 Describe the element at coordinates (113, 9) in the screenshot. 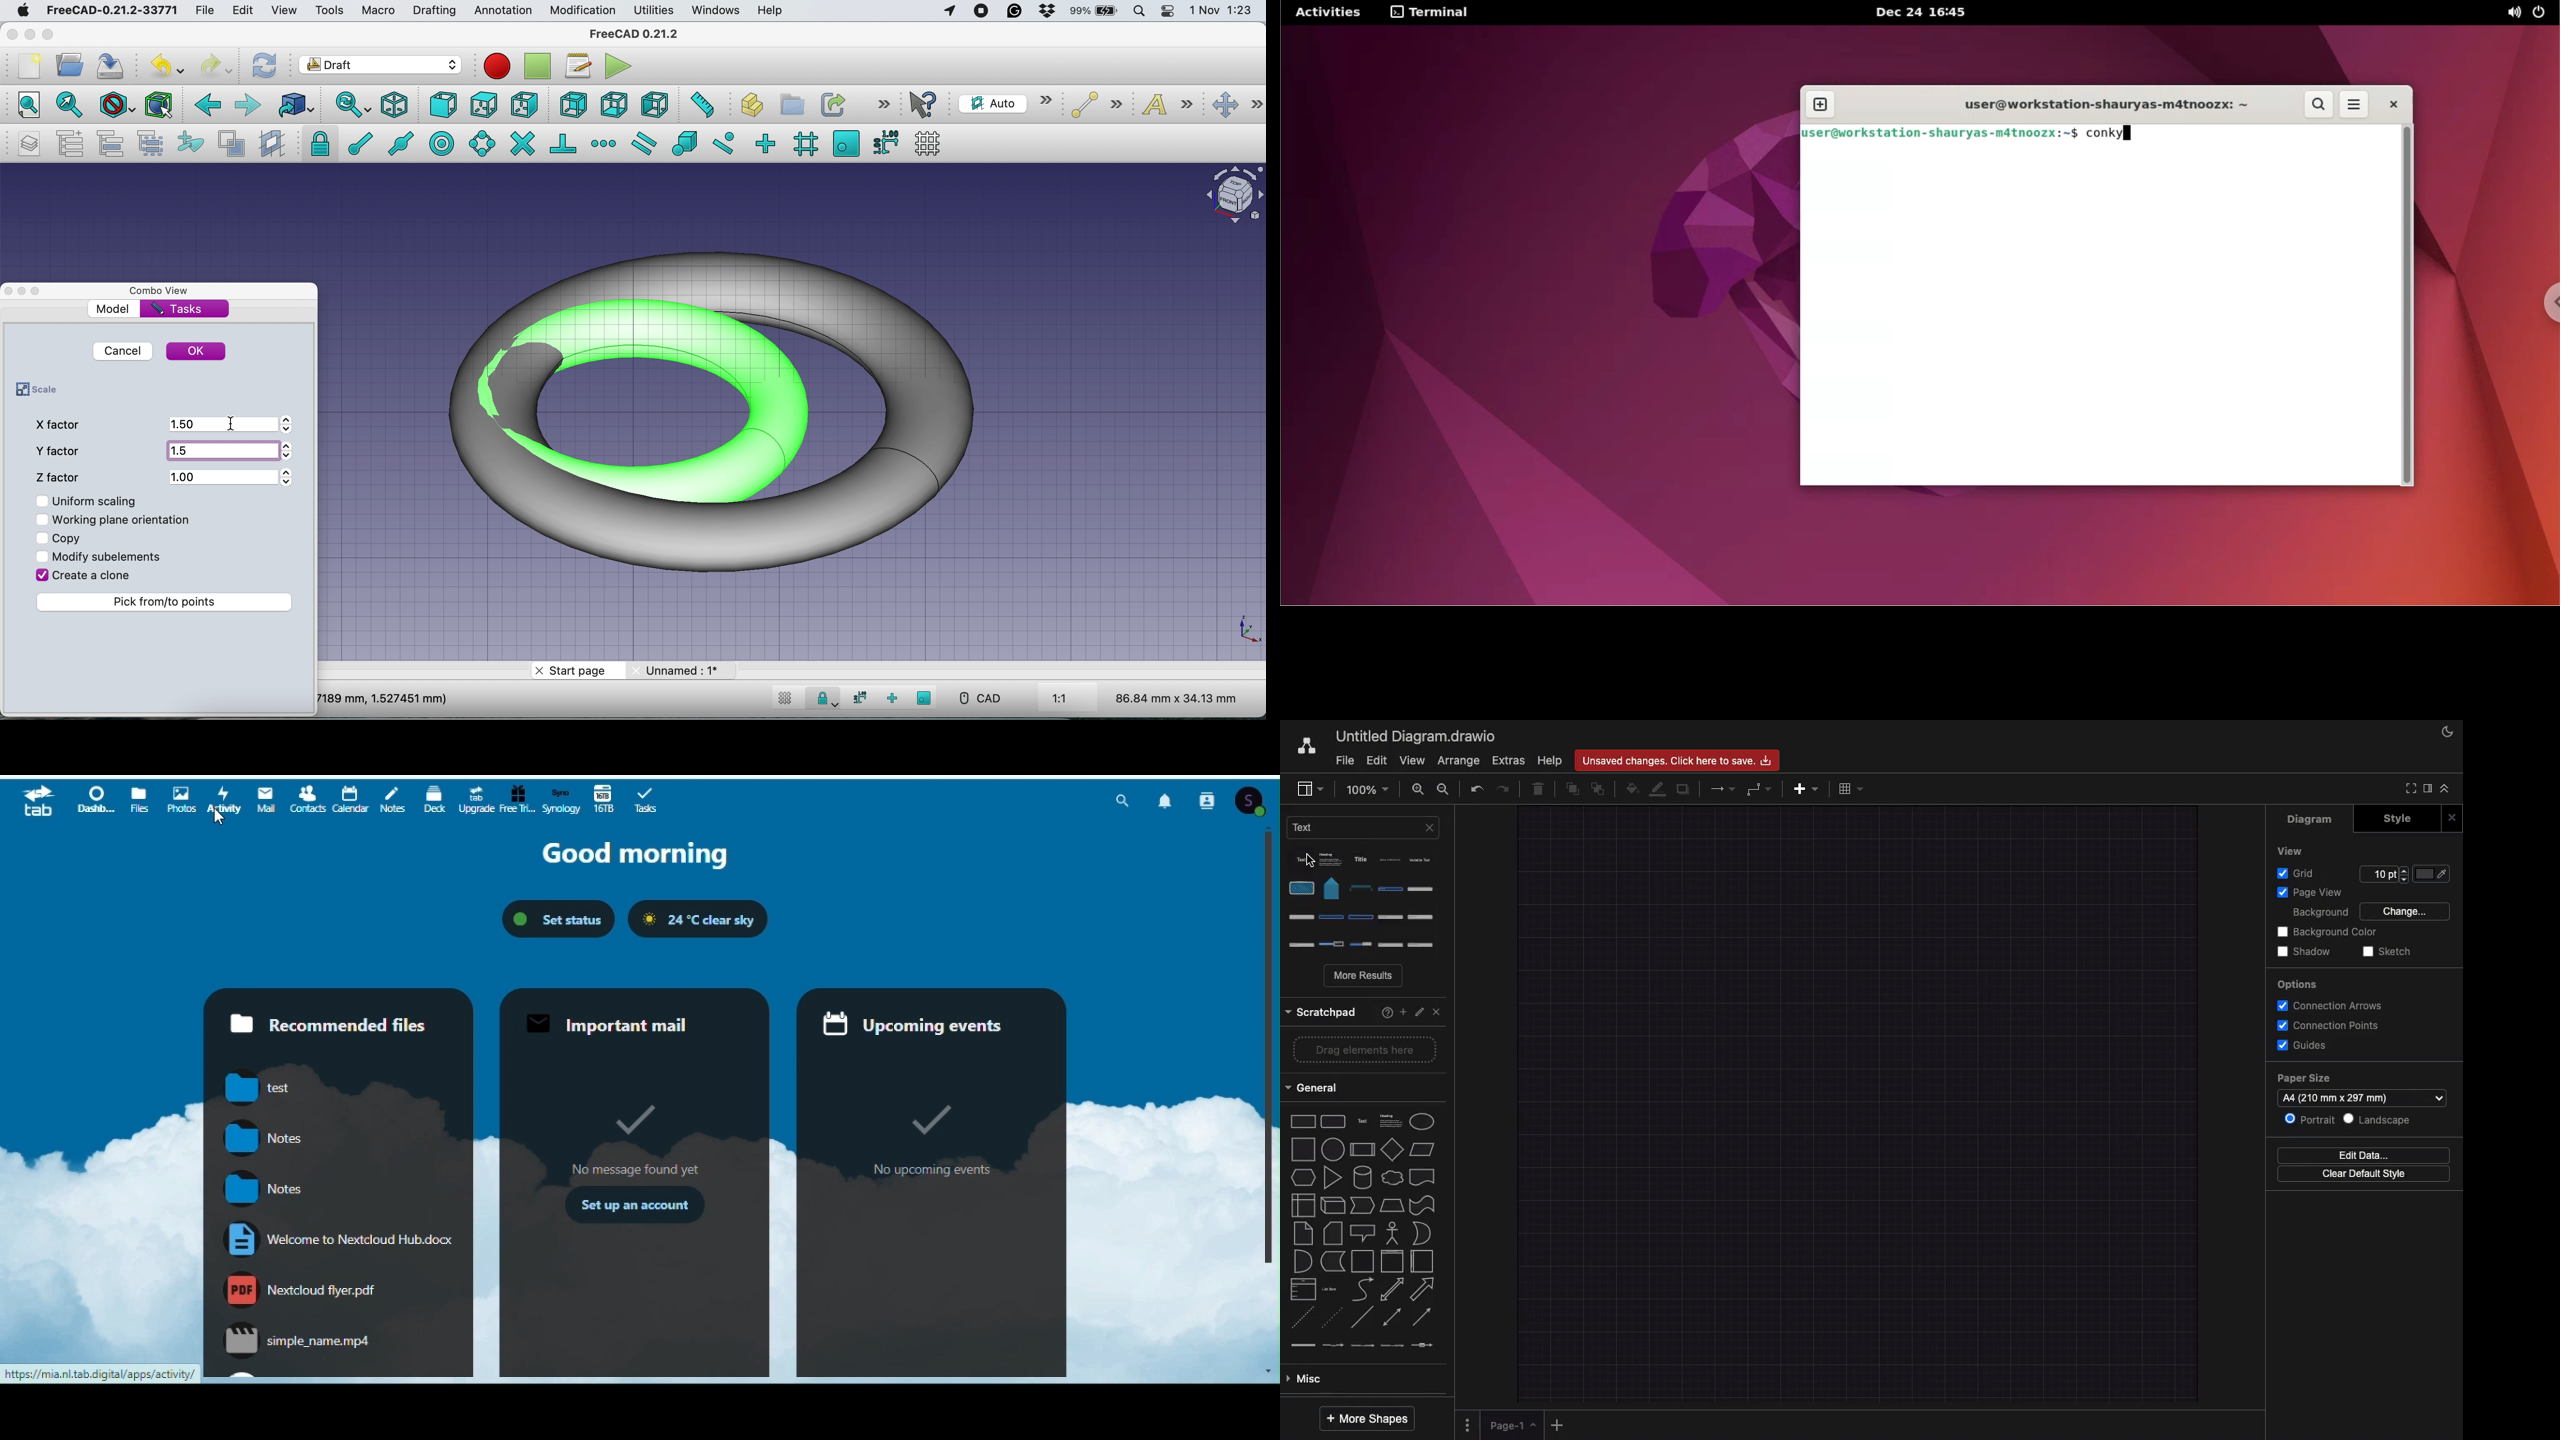

I see `FreeCAD-0.21.2-33771` at that location.